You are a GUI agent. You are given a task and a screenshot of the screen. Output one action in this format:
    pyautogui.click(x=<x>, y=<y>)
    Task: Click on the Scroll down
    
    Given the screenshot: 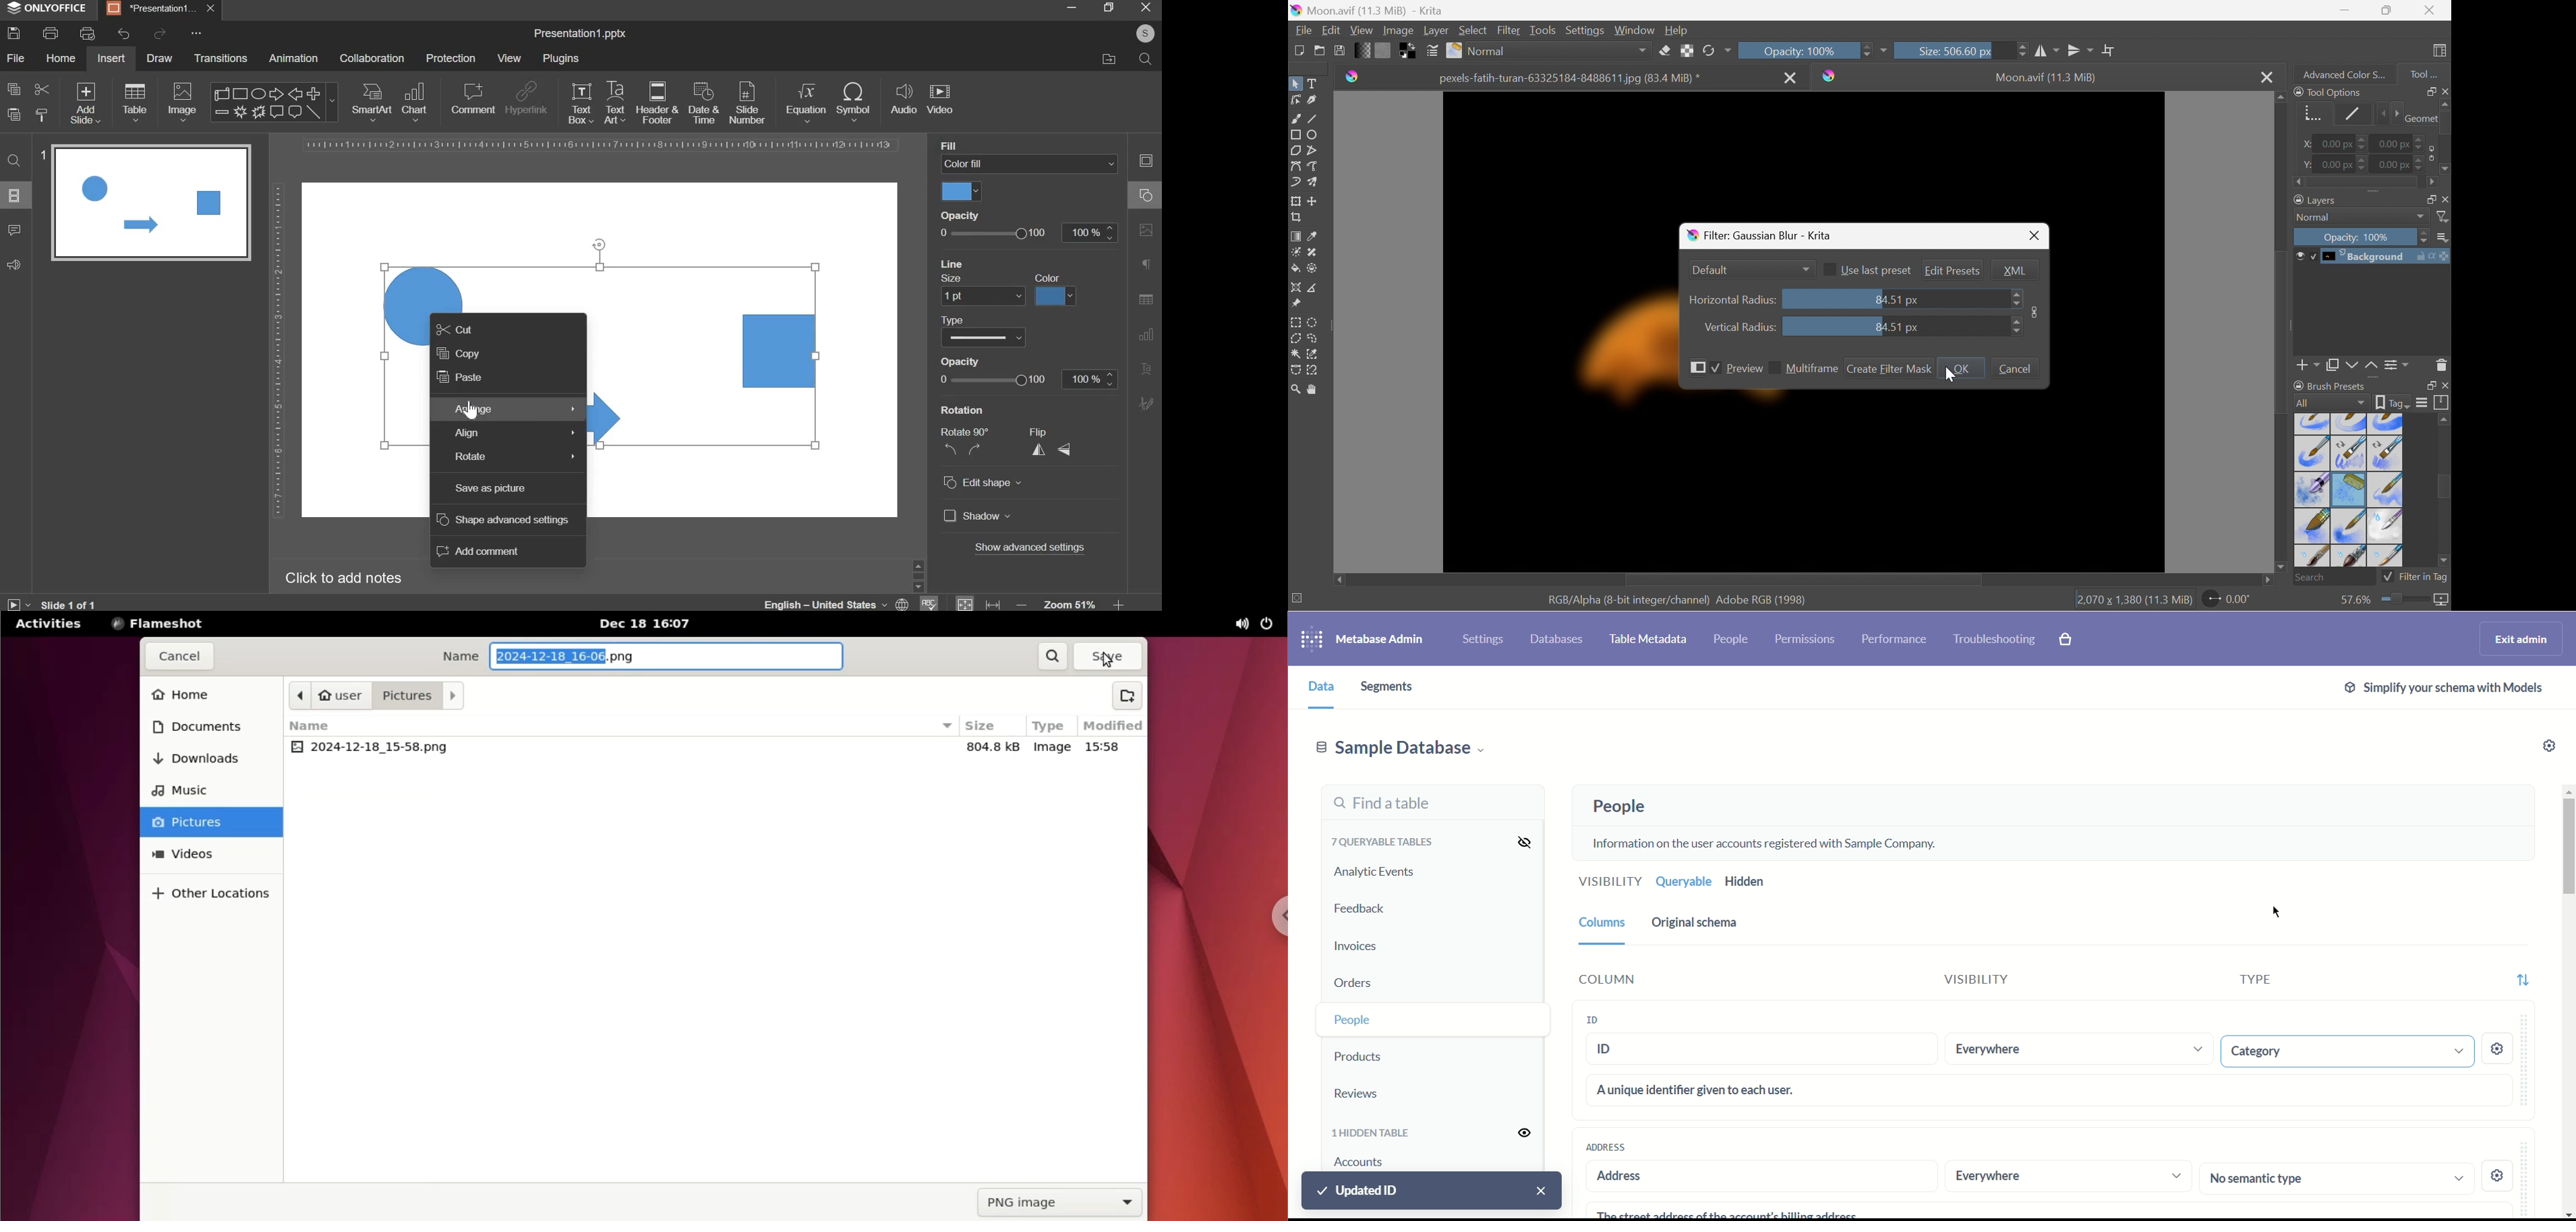 What is the action you would take?
    pyautogui.click(x=2280, y=569)
    